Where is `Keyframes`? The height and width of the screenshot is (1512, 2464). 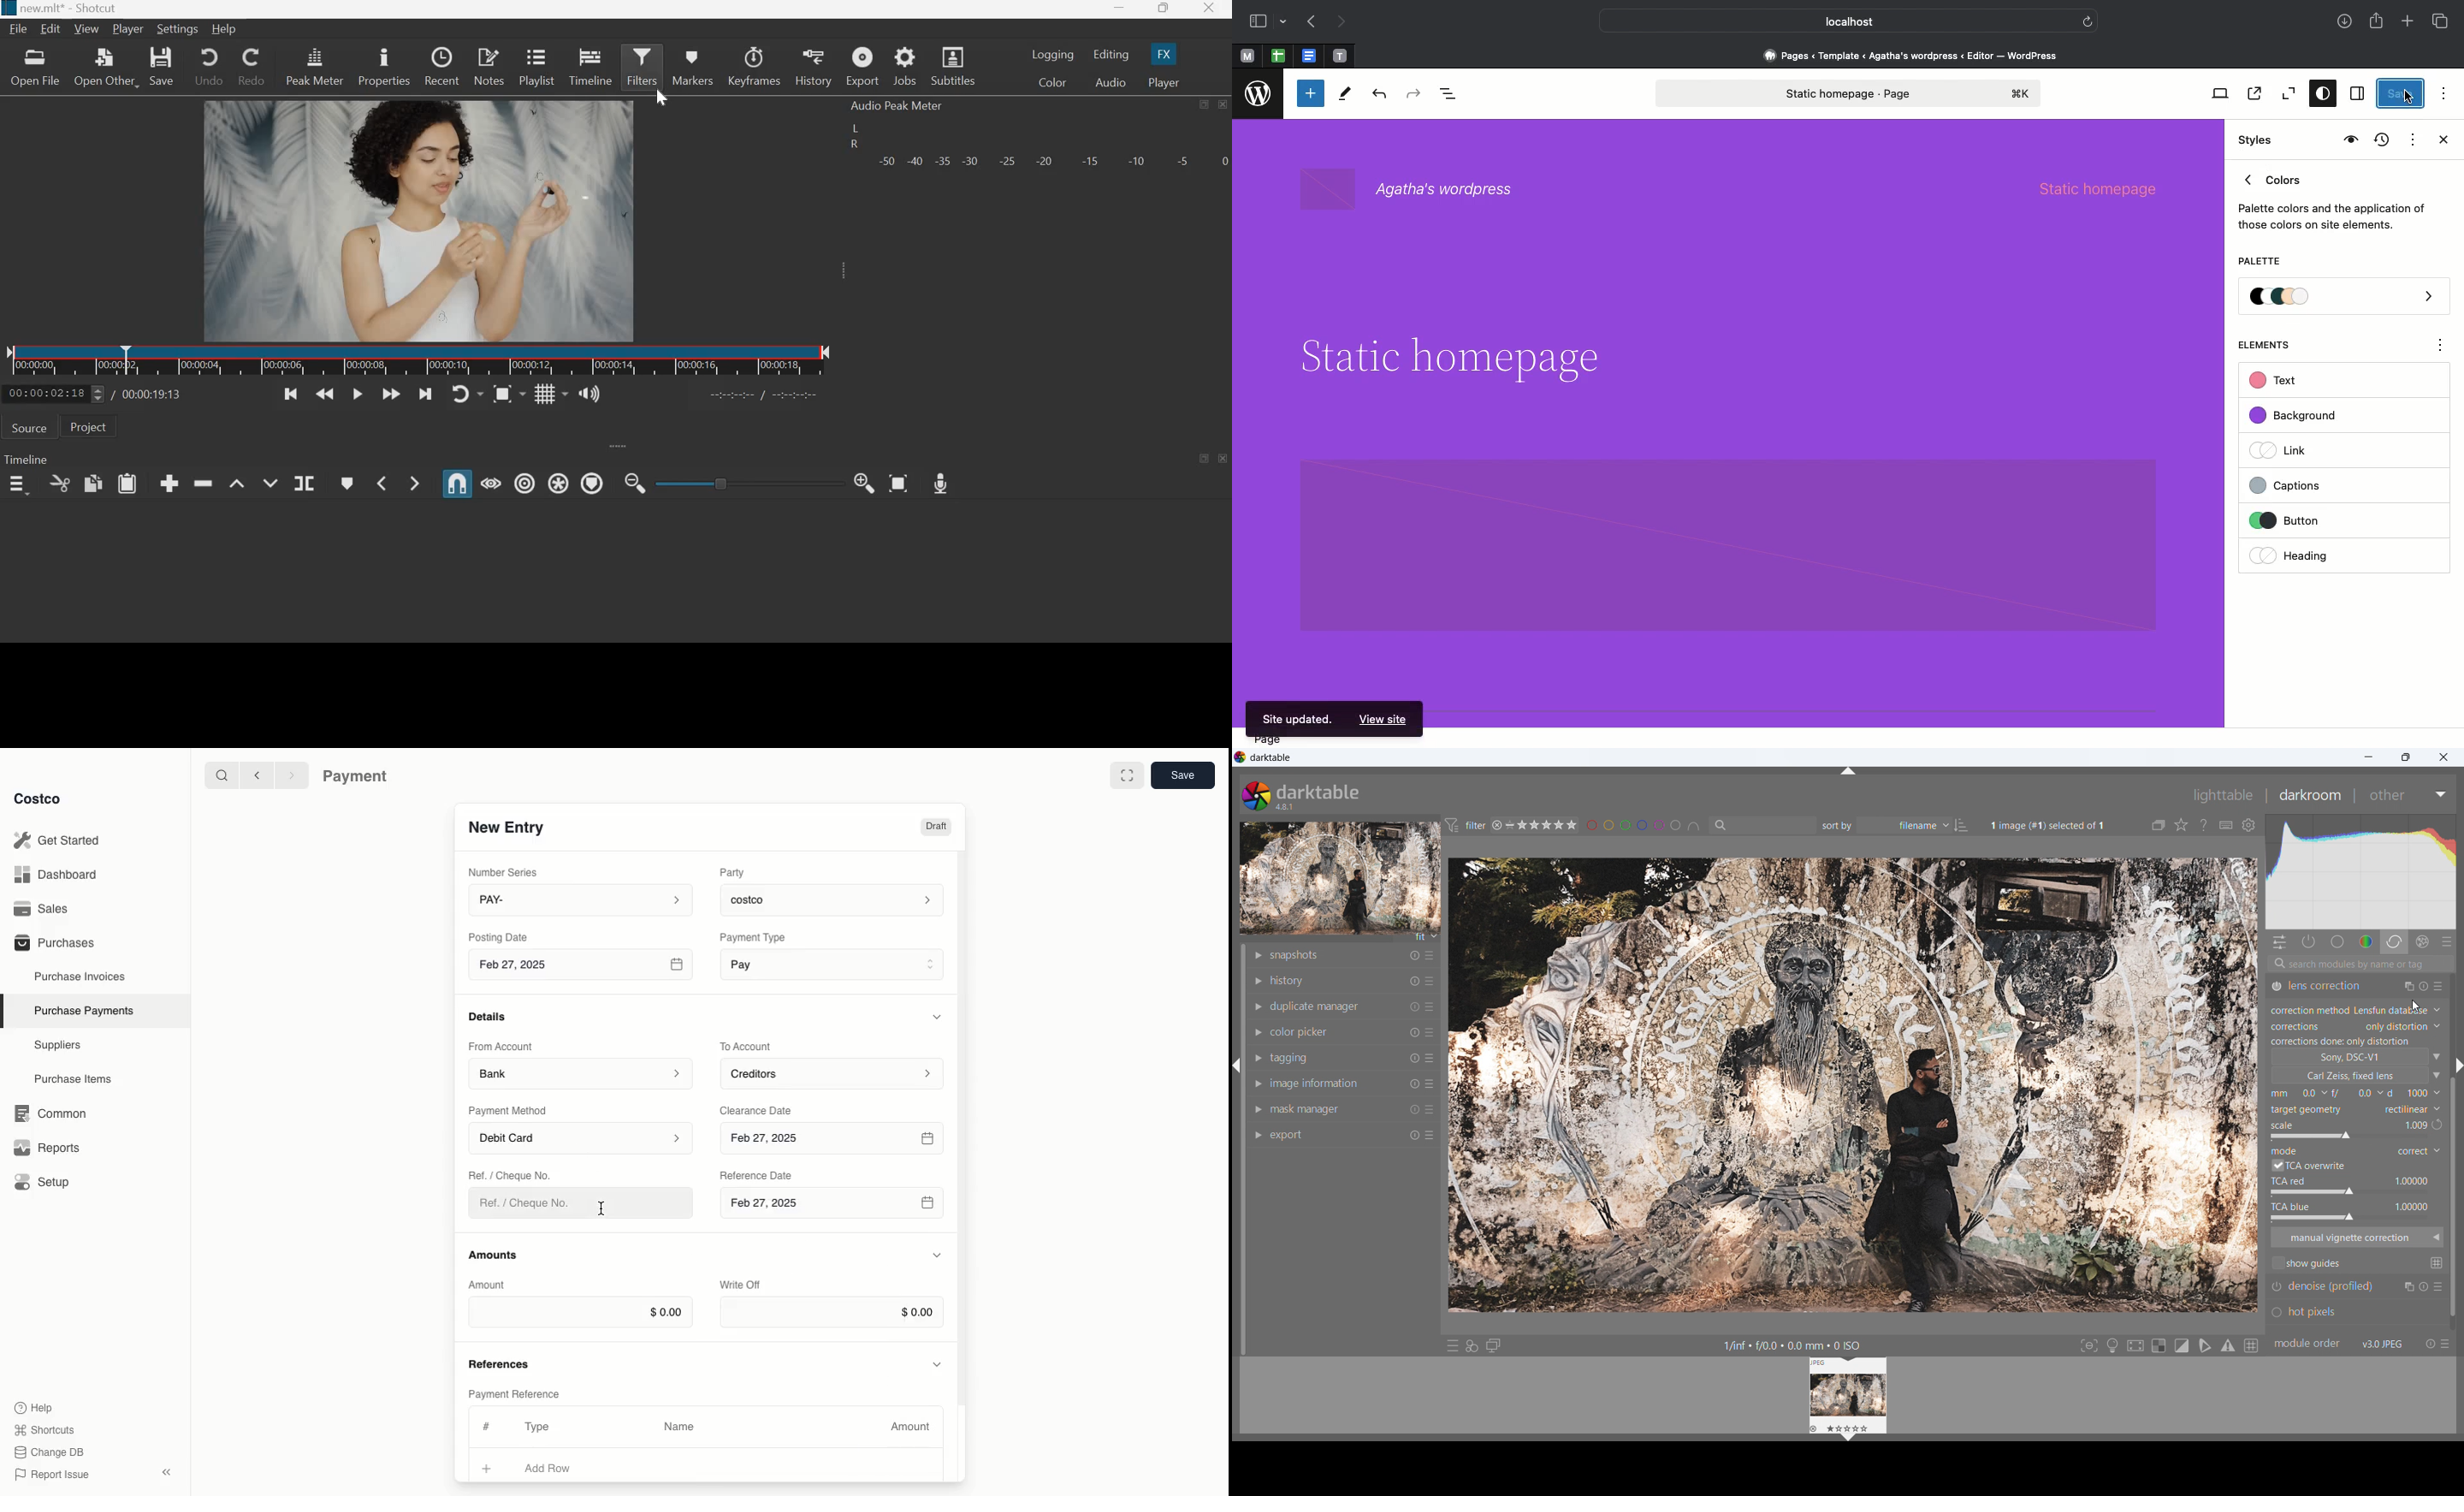 Keyframes is located at coordinates (755, 66).